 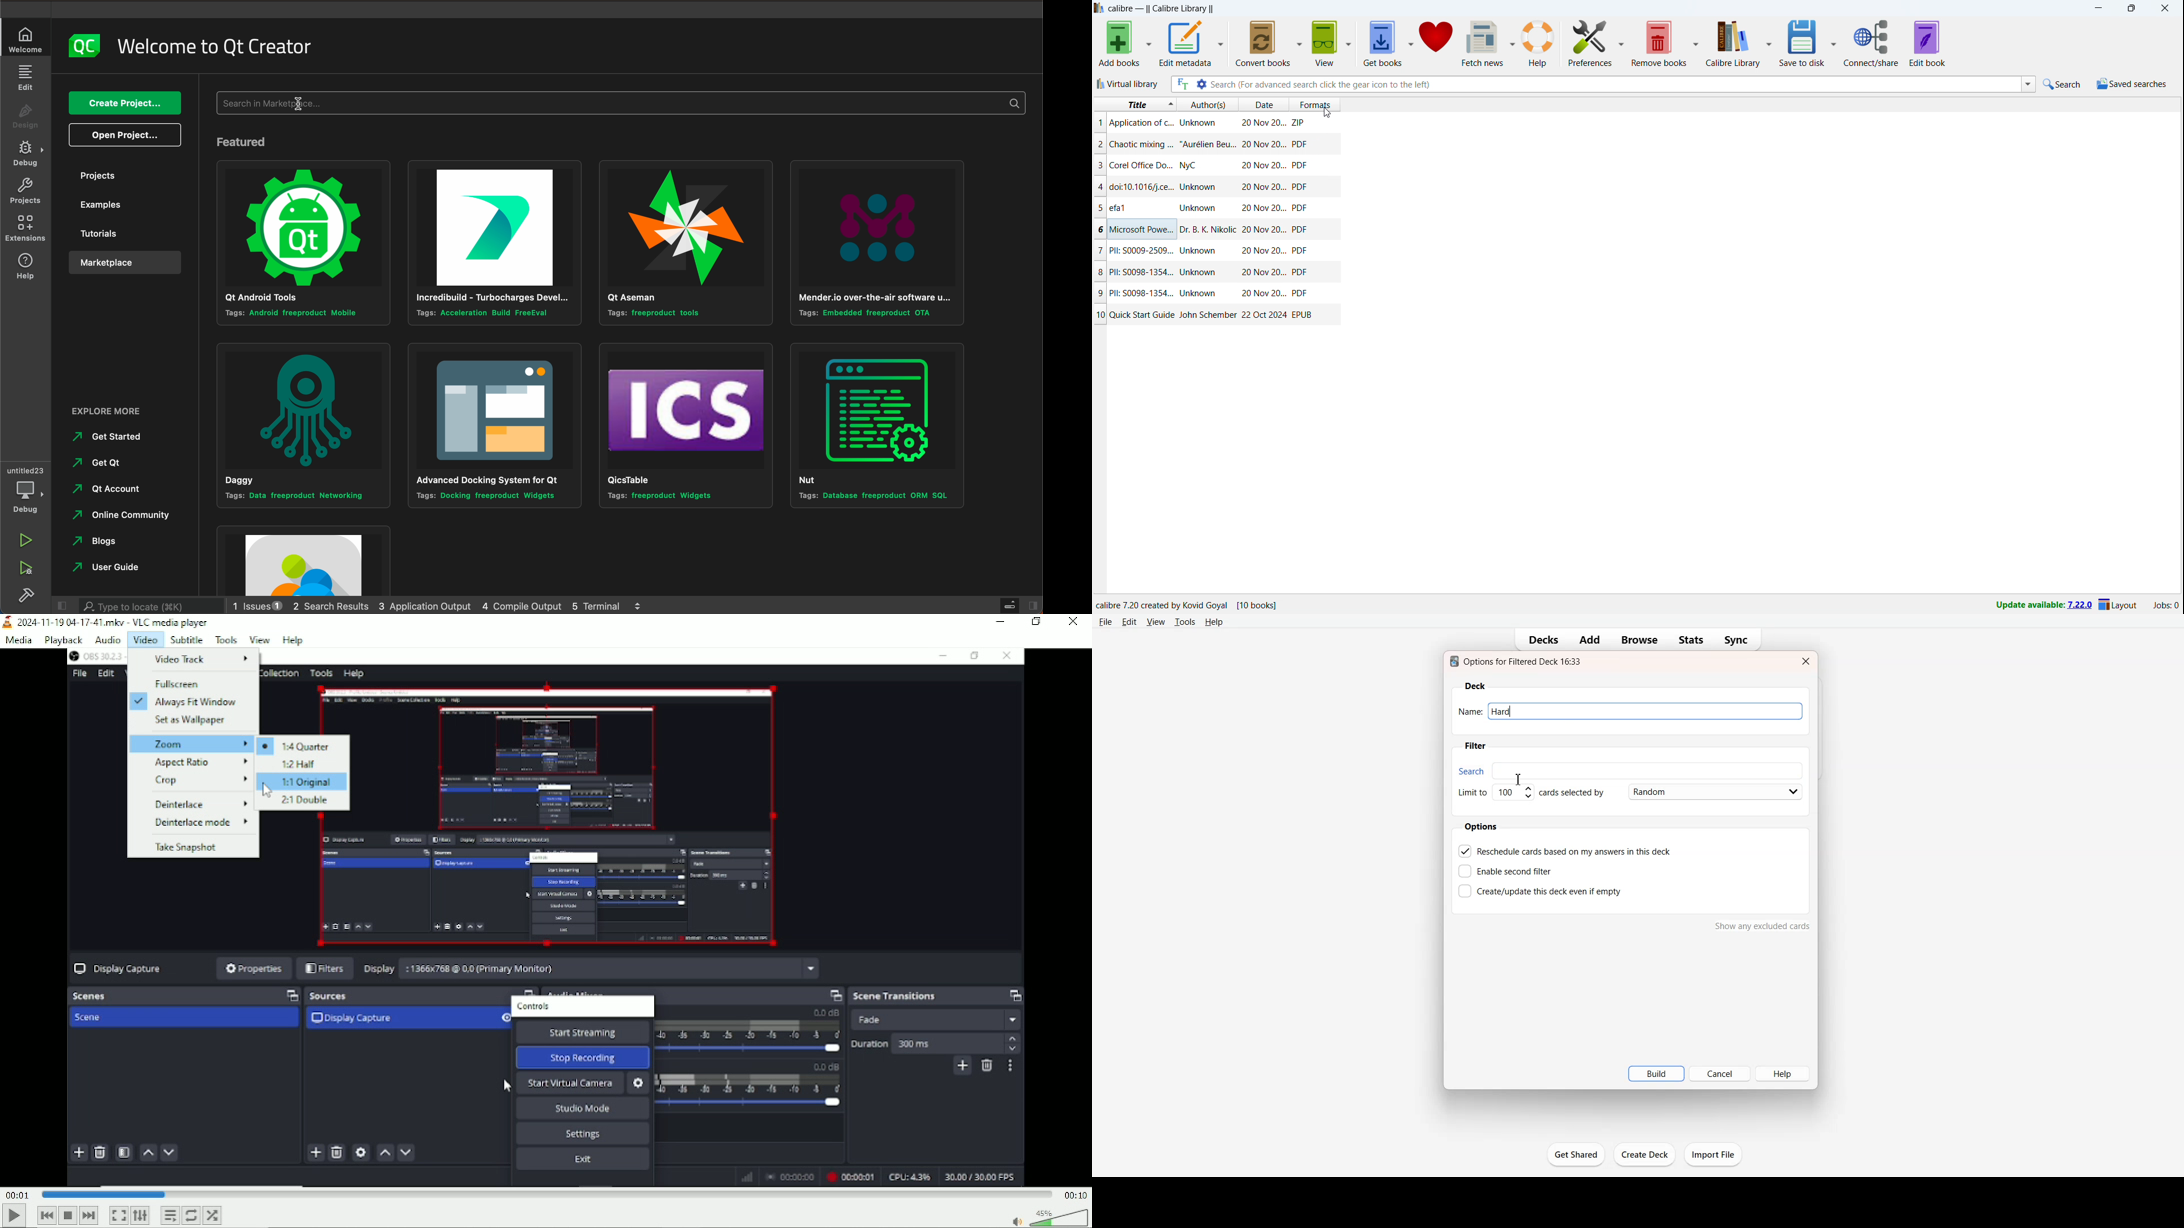 I want to click on date, so click(x=1264, y=231).